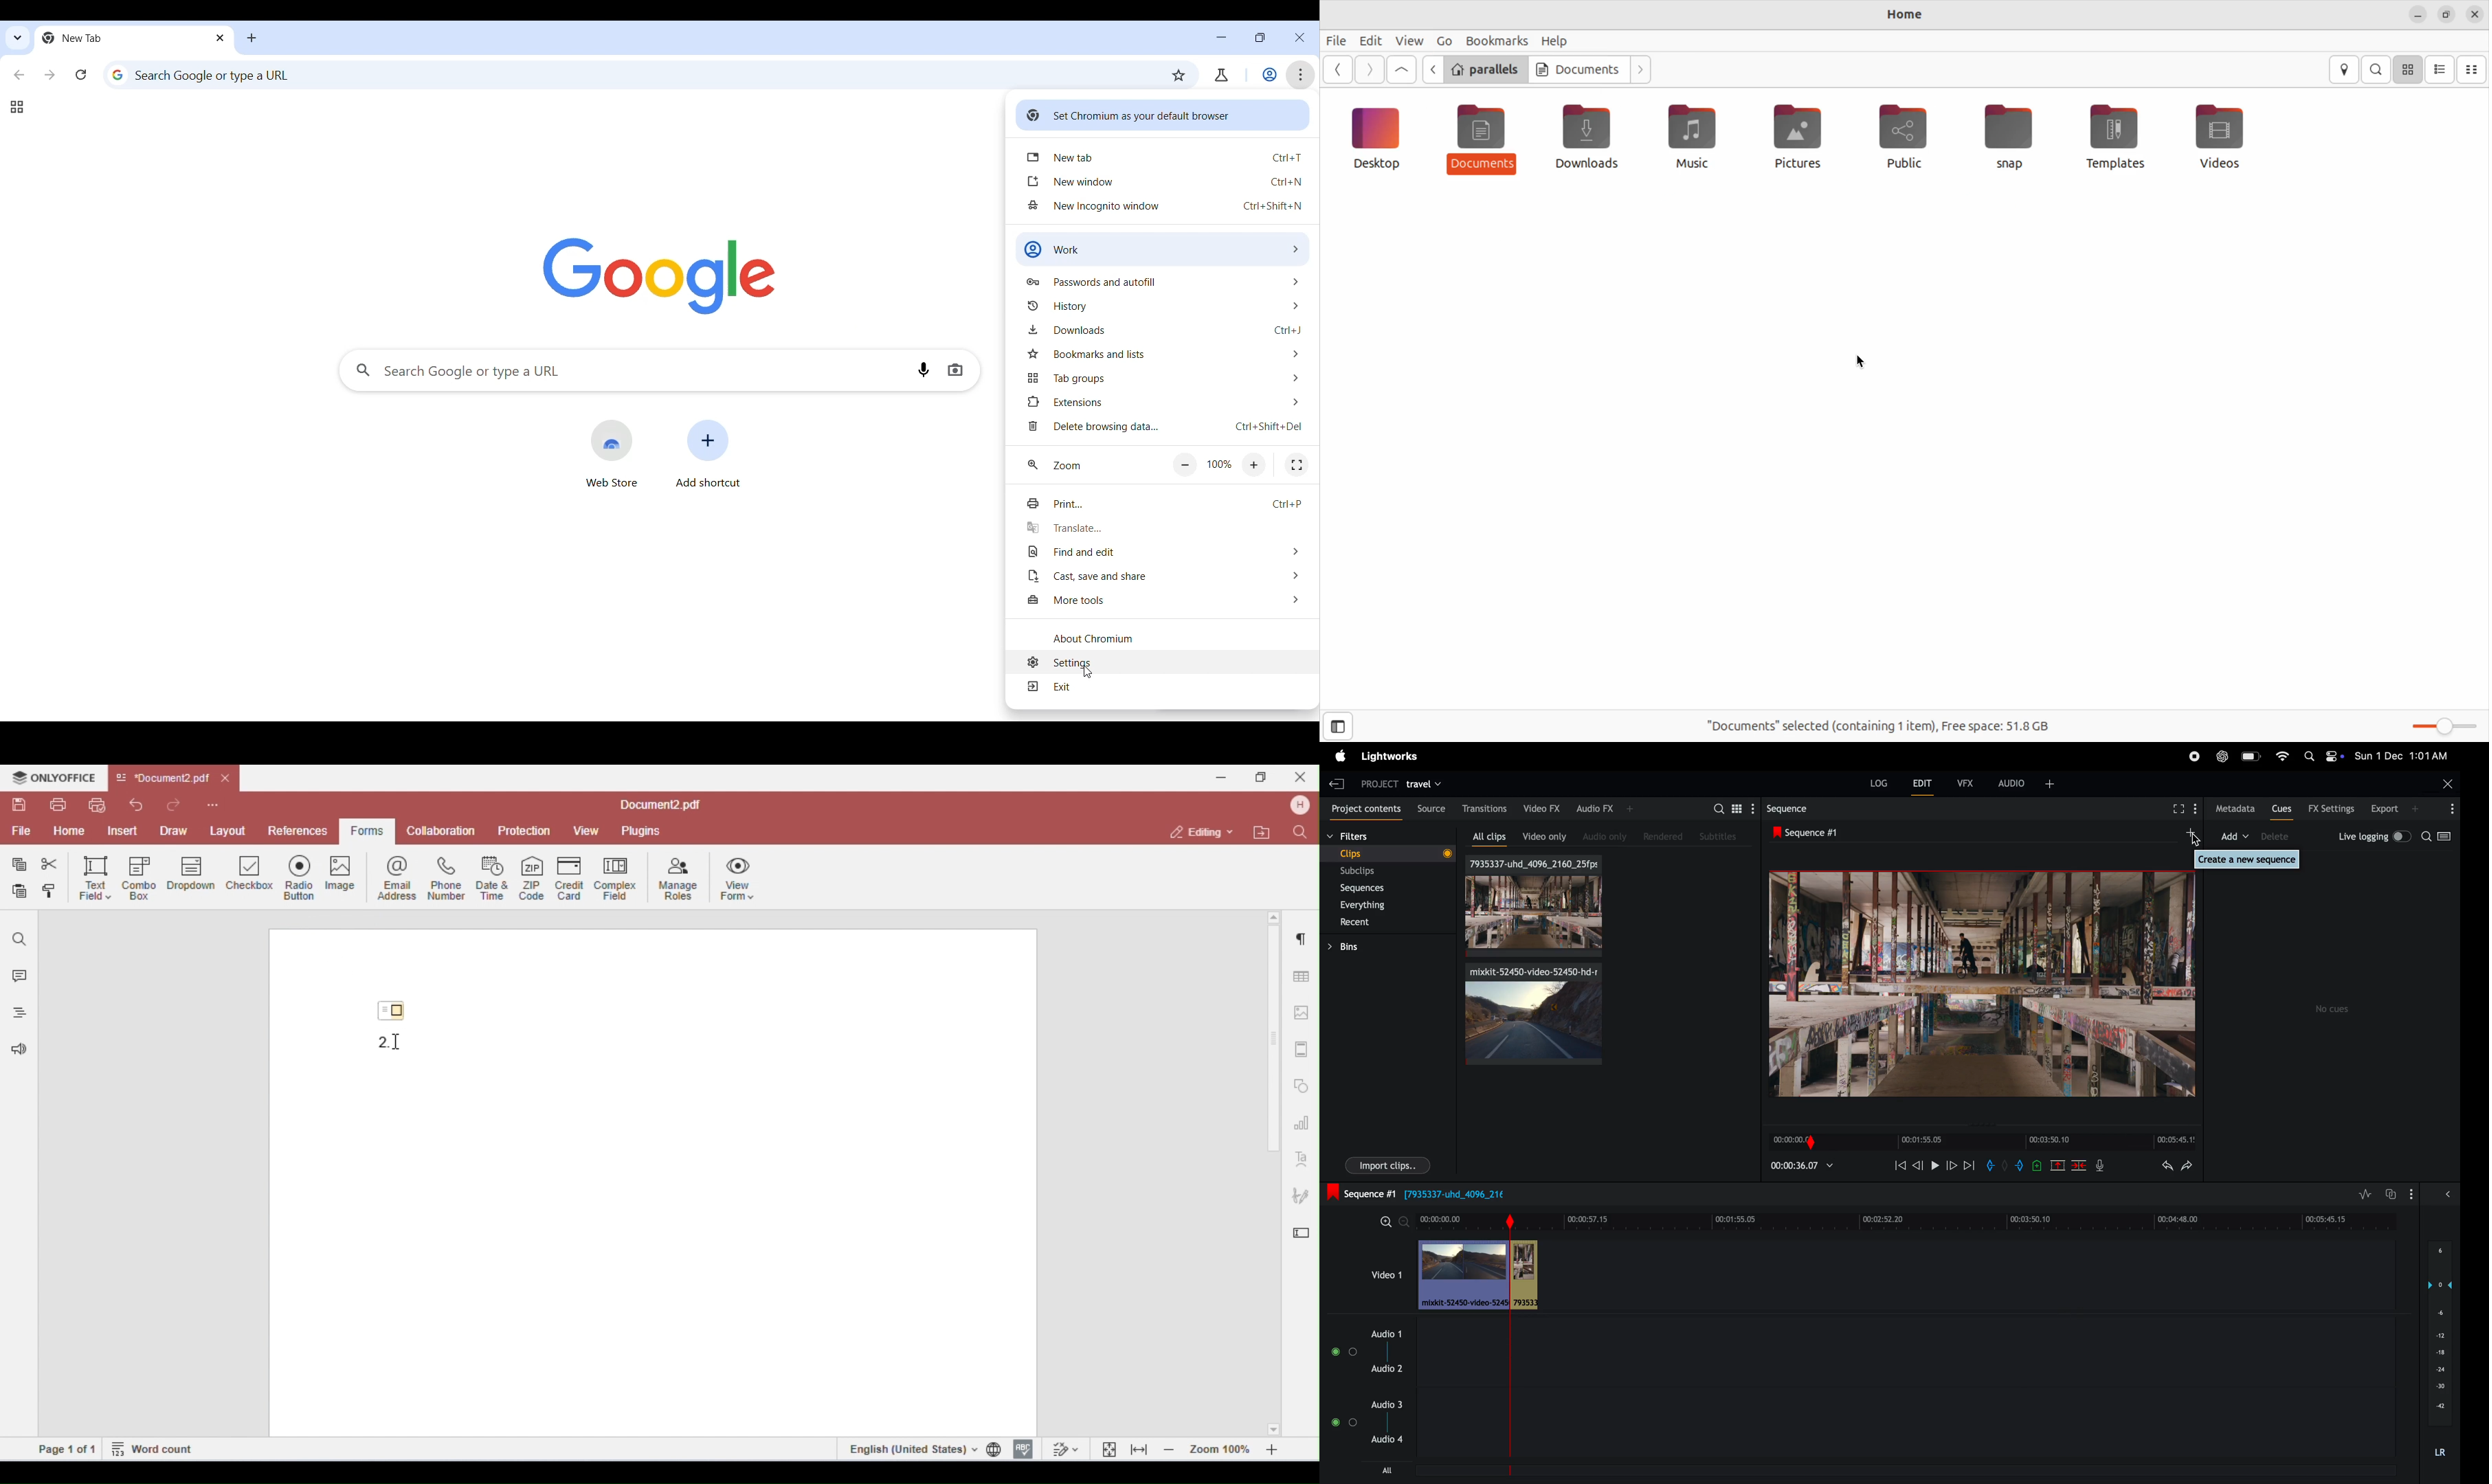 The image size is (2492, 1484). Describe the element at coordinates (1542, 807) in the screenshot. I see `video fx` at that location.